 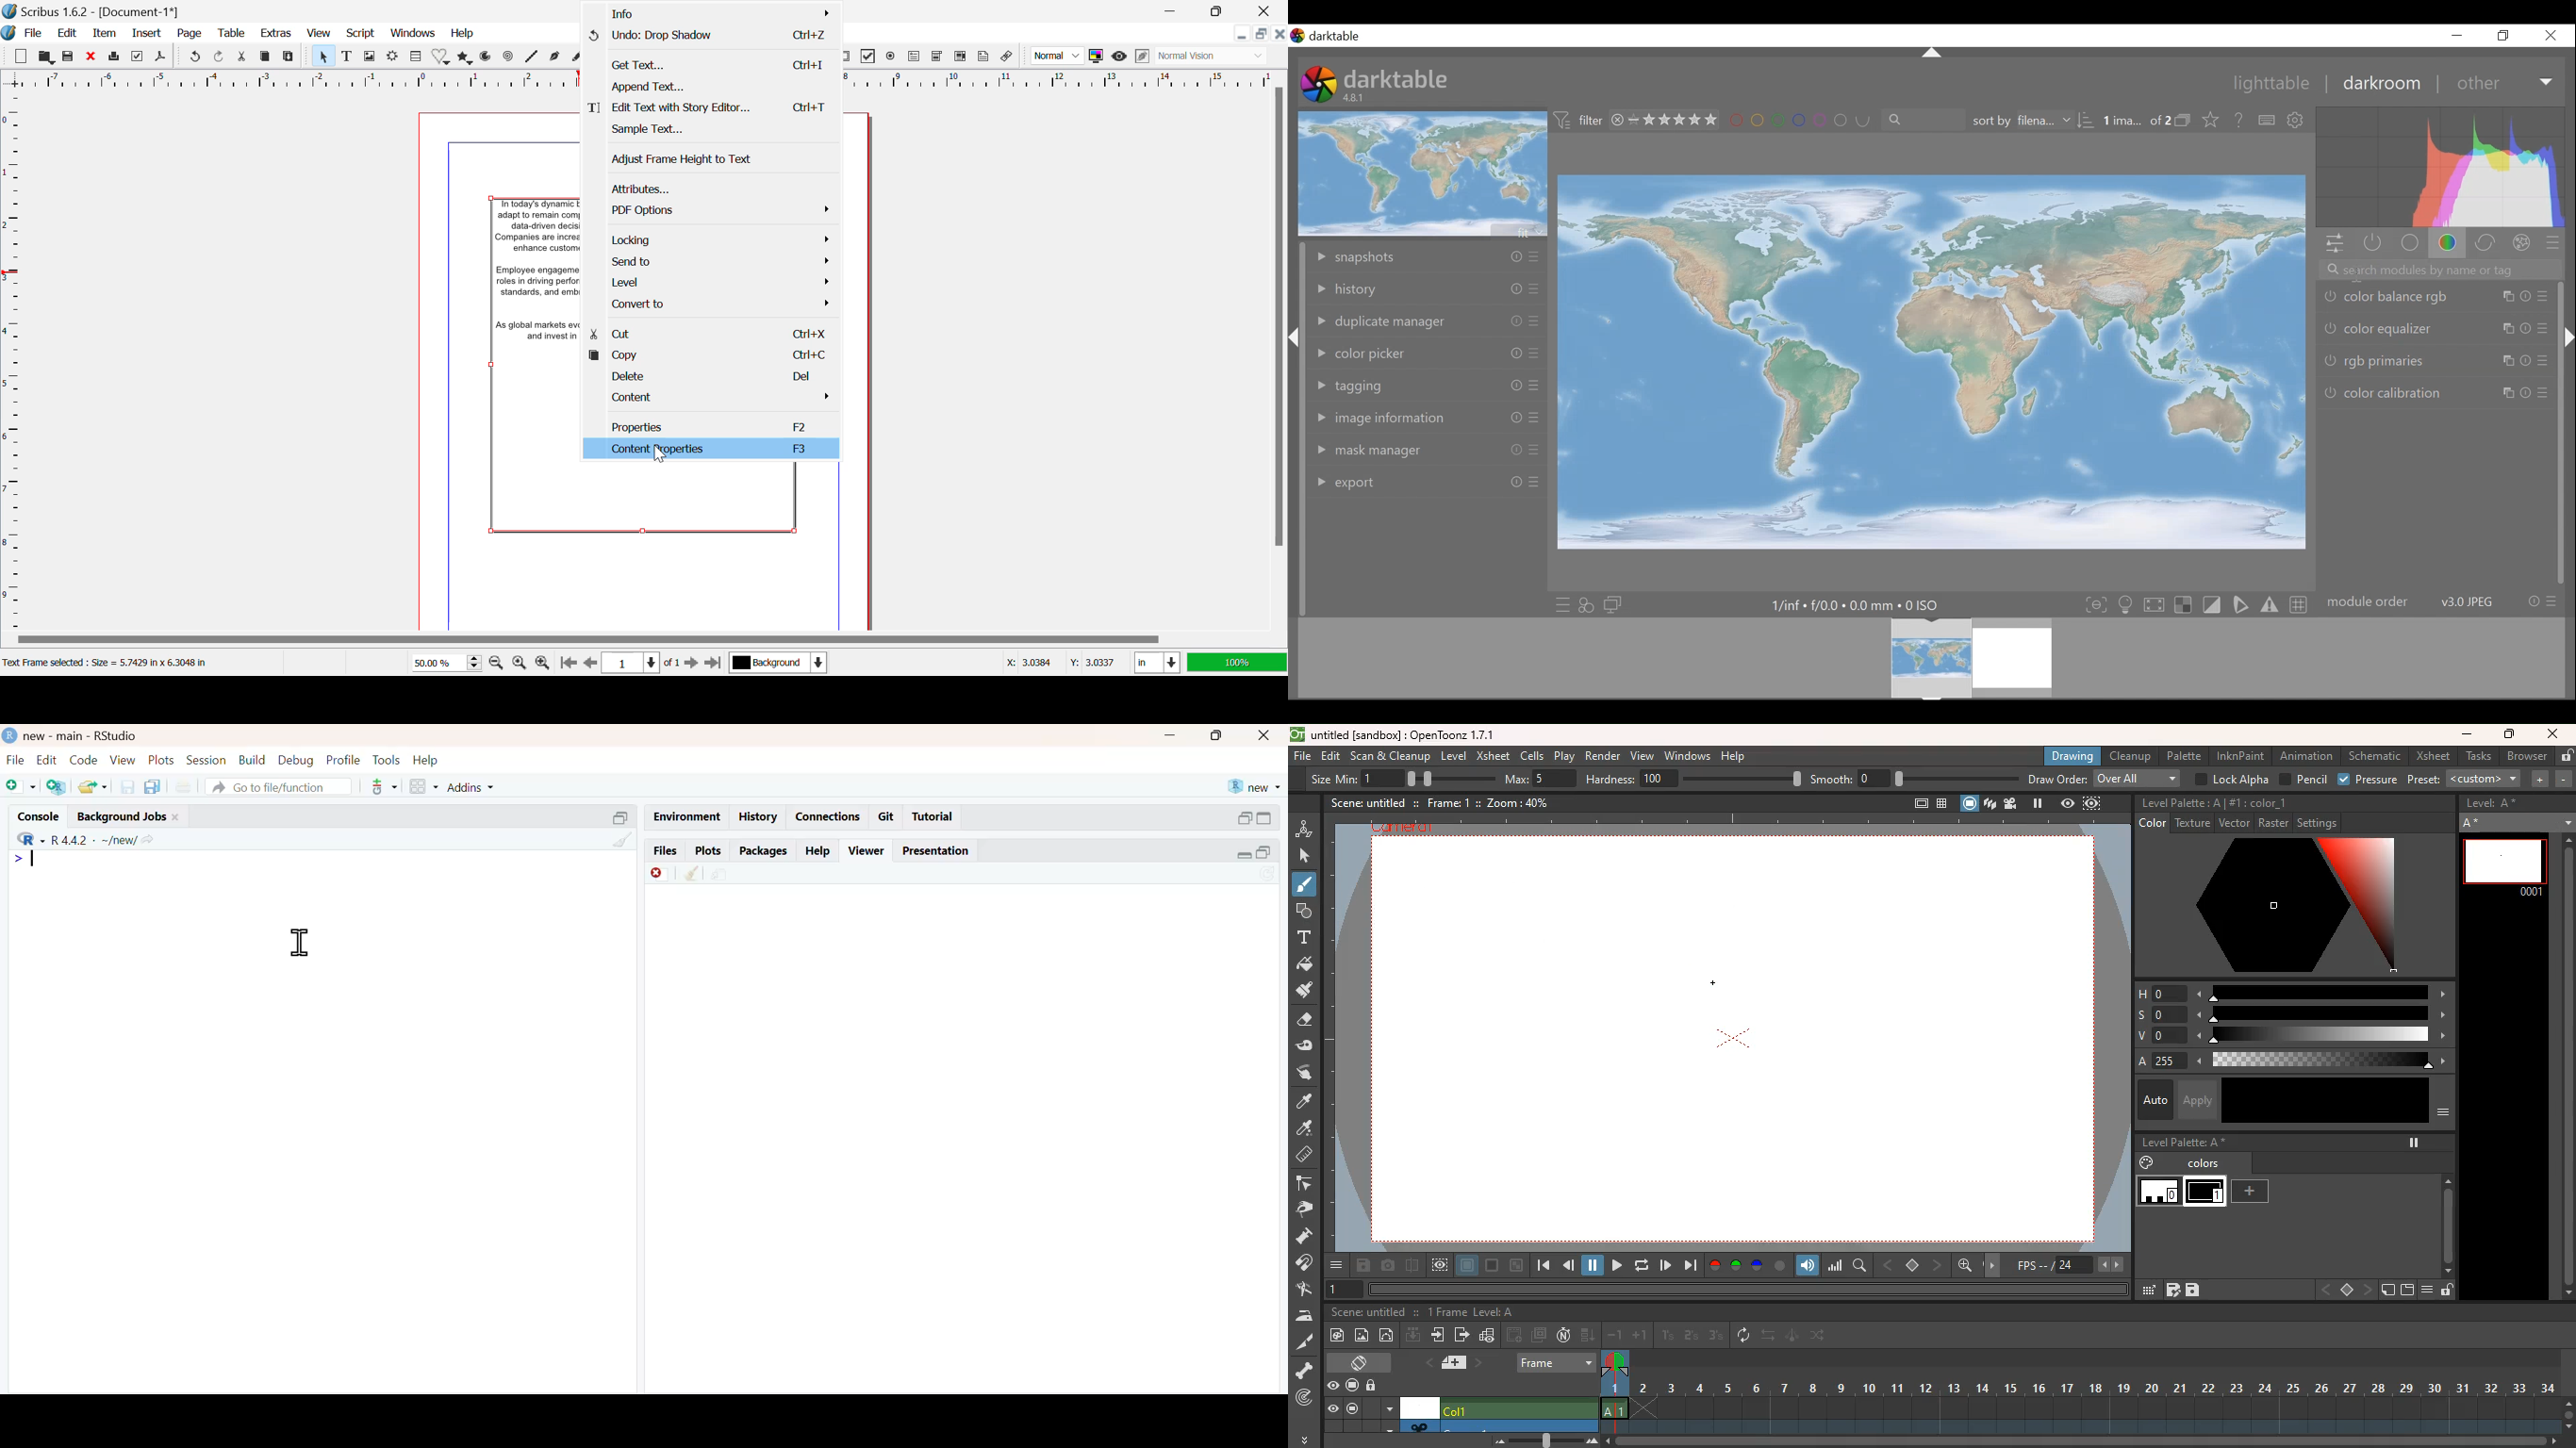 I want to click on viewer, so click(x=867, y=851).